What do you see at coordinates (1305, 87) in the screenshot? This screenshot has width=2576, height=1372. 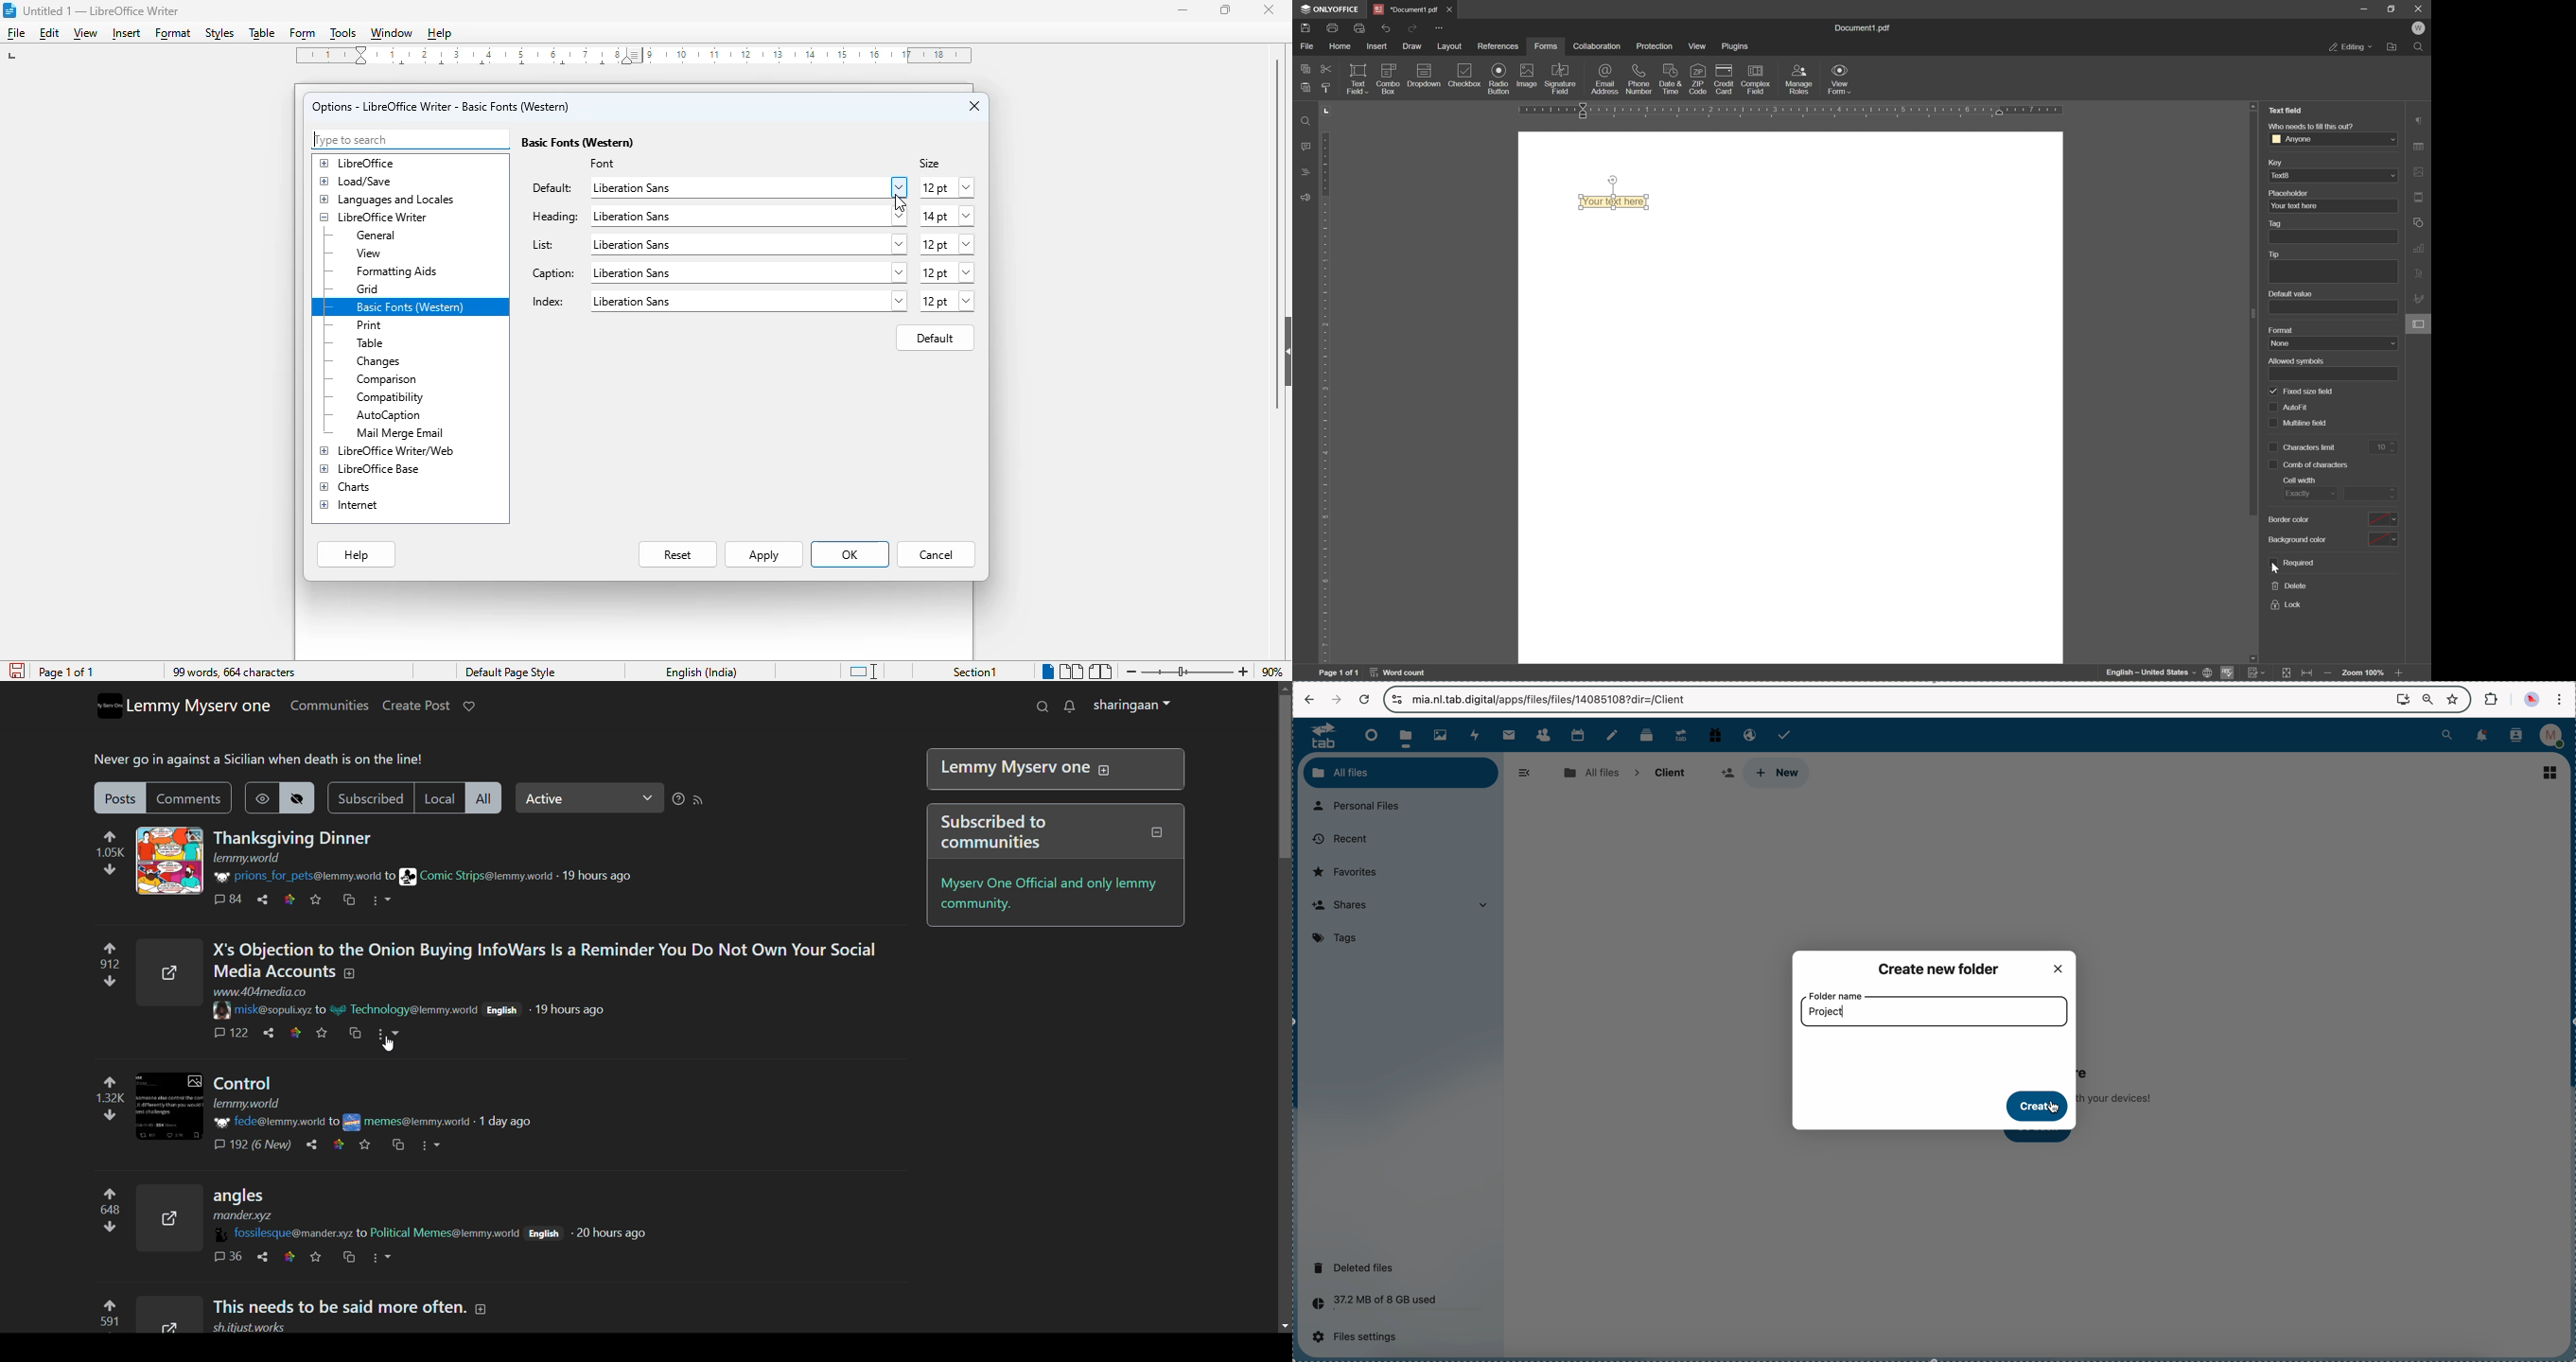 I see `paste` at bounding box center [1305, 87].